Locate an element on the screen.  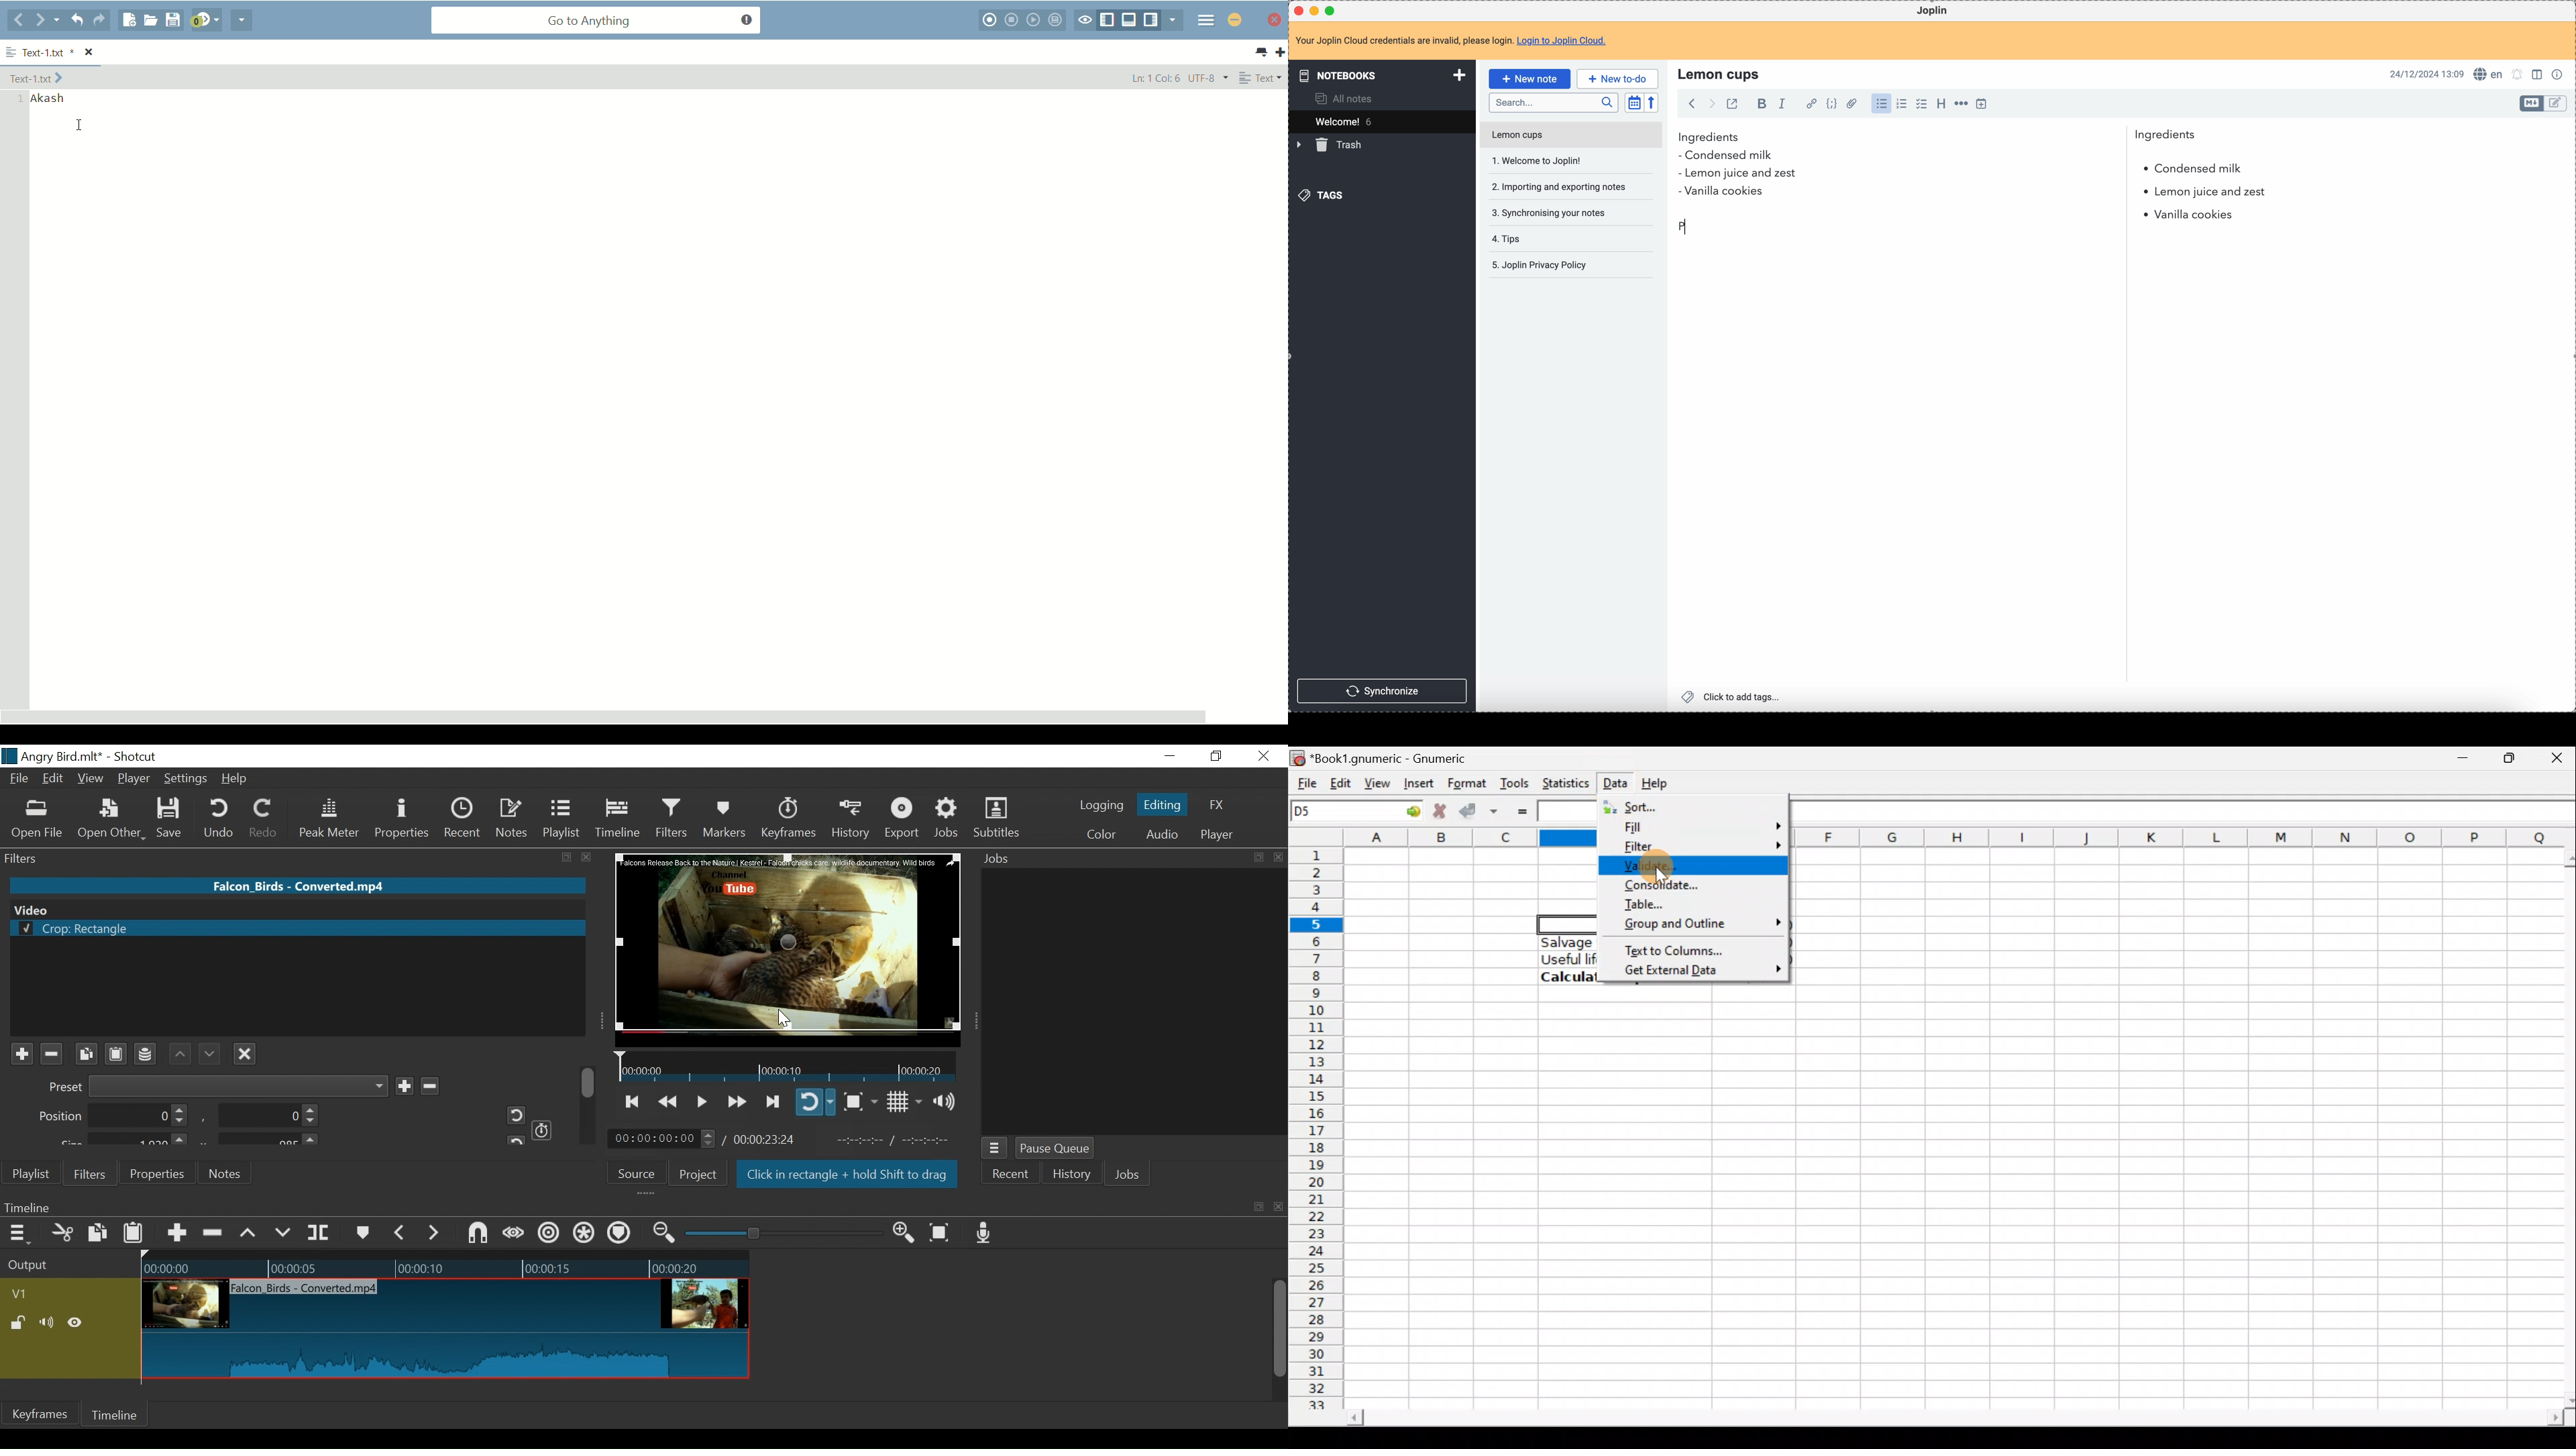
lemon juice and zest is located at coordinates (1736, 175).